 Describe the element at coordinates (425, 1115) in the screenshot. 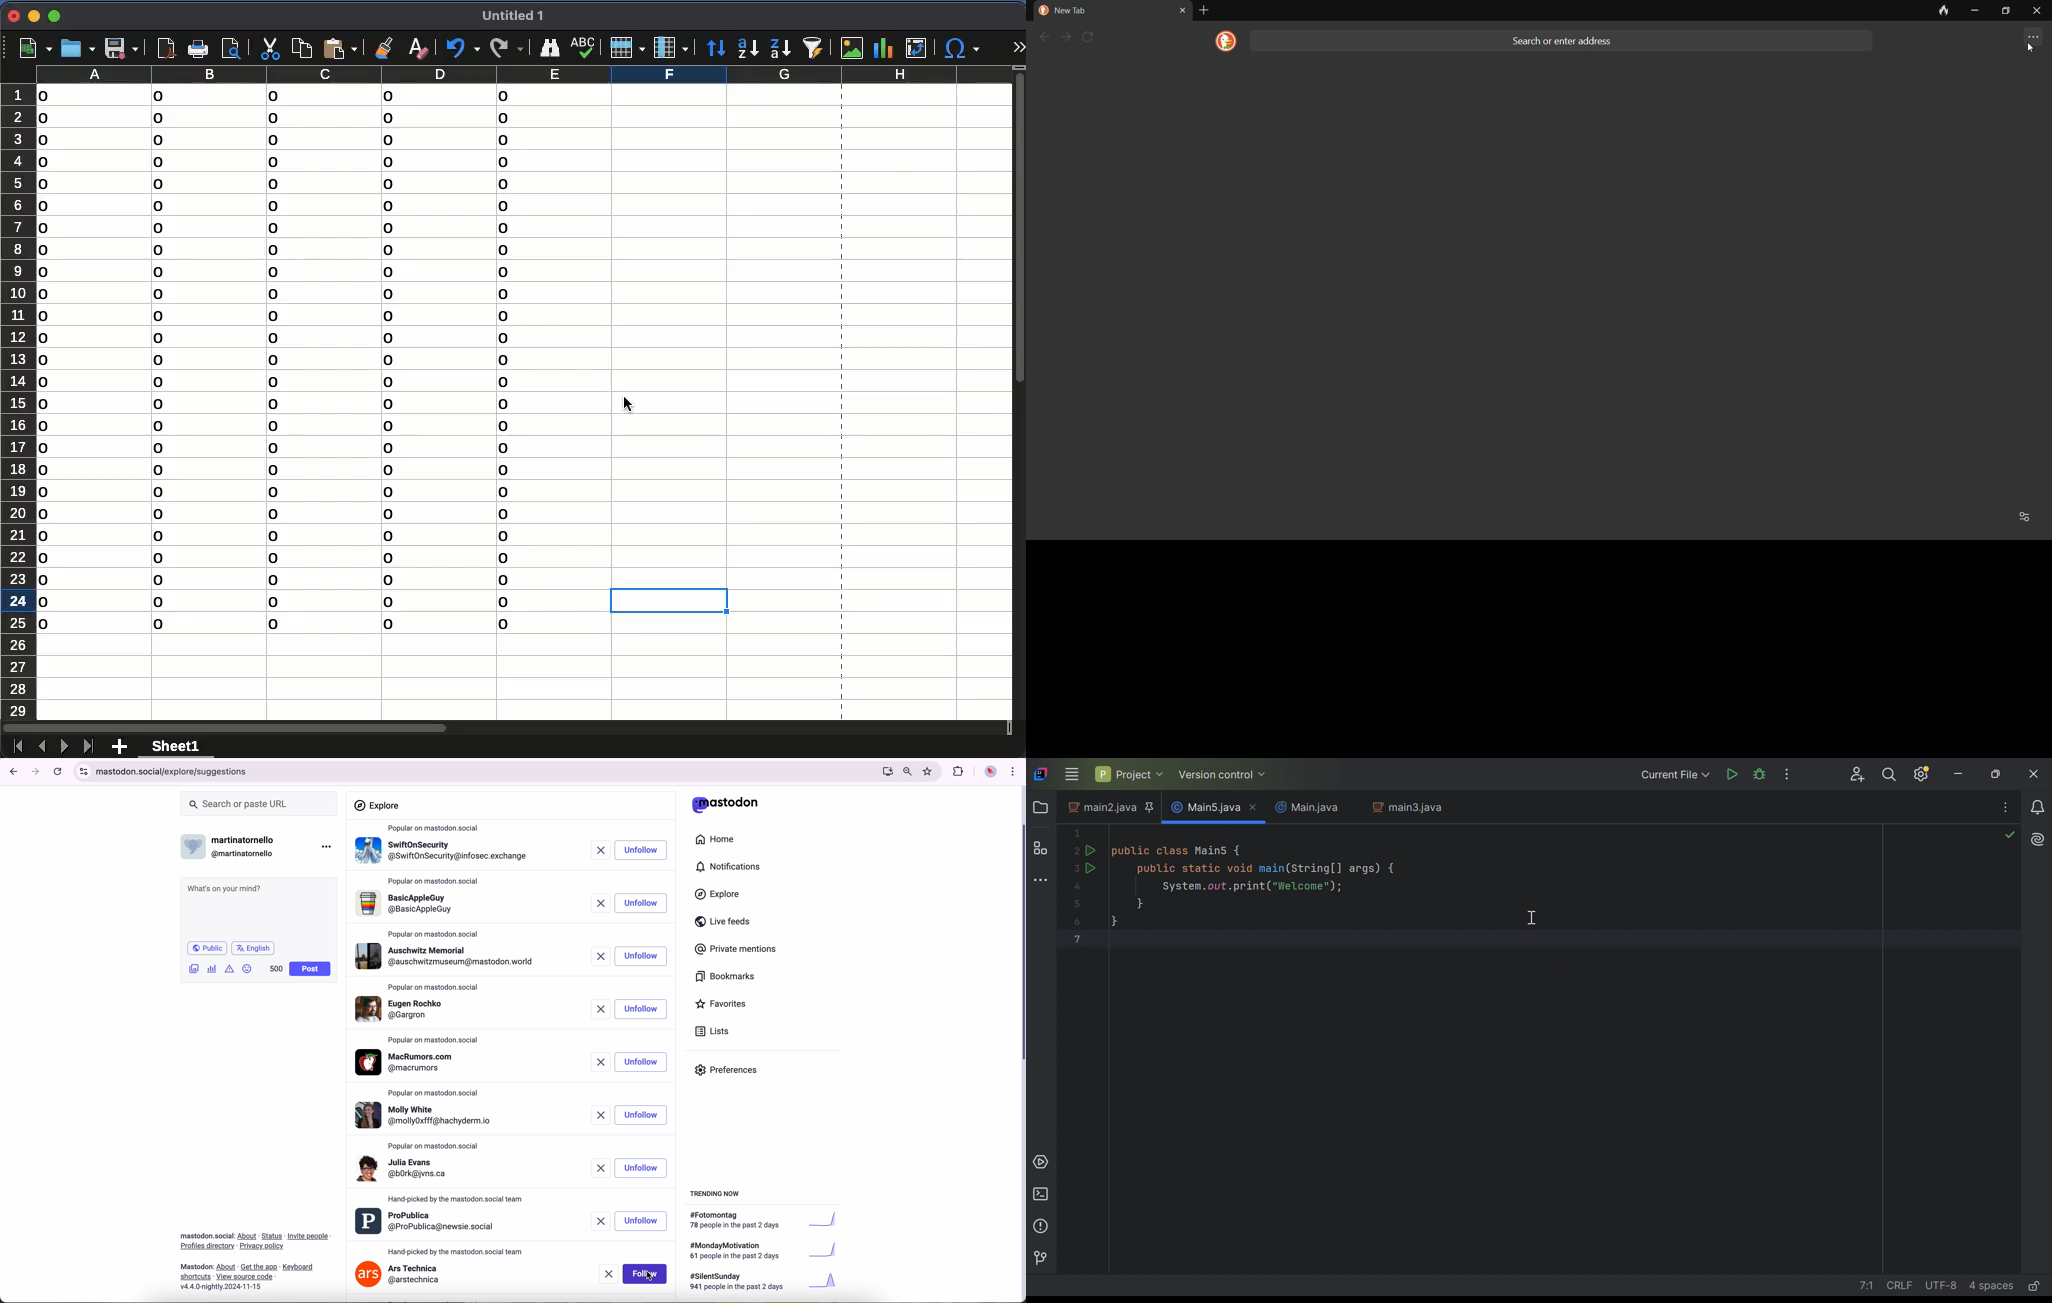

I see `profile` at that location.